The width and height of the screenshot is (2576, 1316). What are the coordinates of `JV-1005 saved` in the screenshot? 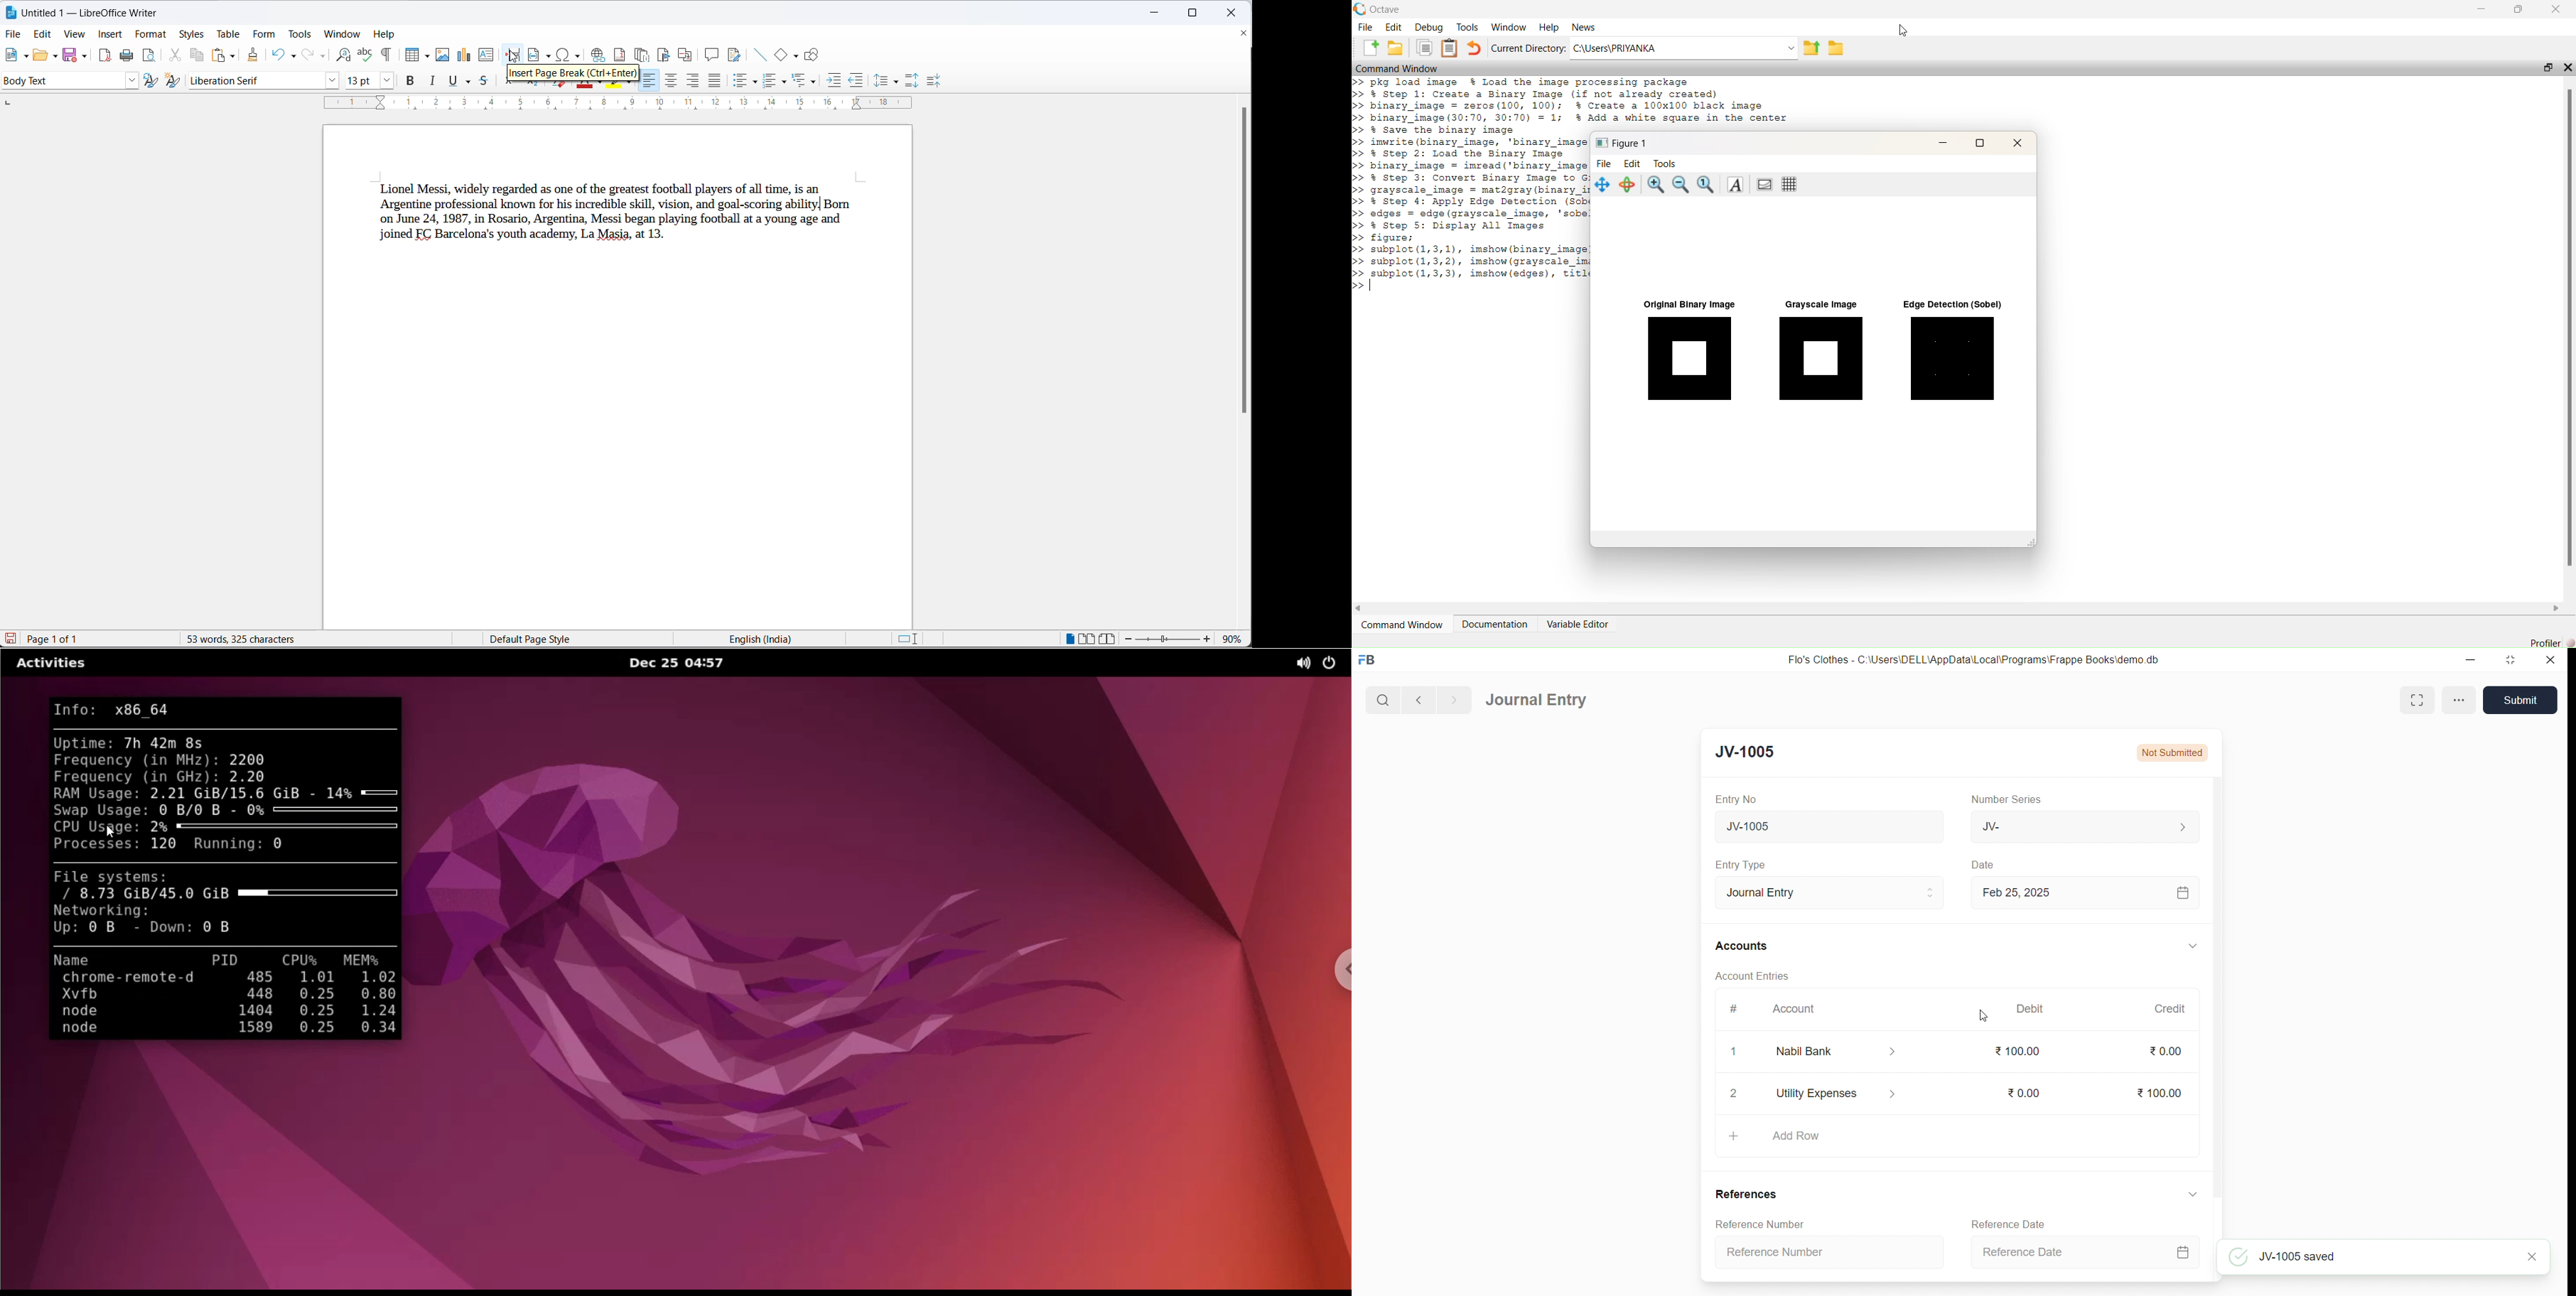 It's located at (2373, 1257).